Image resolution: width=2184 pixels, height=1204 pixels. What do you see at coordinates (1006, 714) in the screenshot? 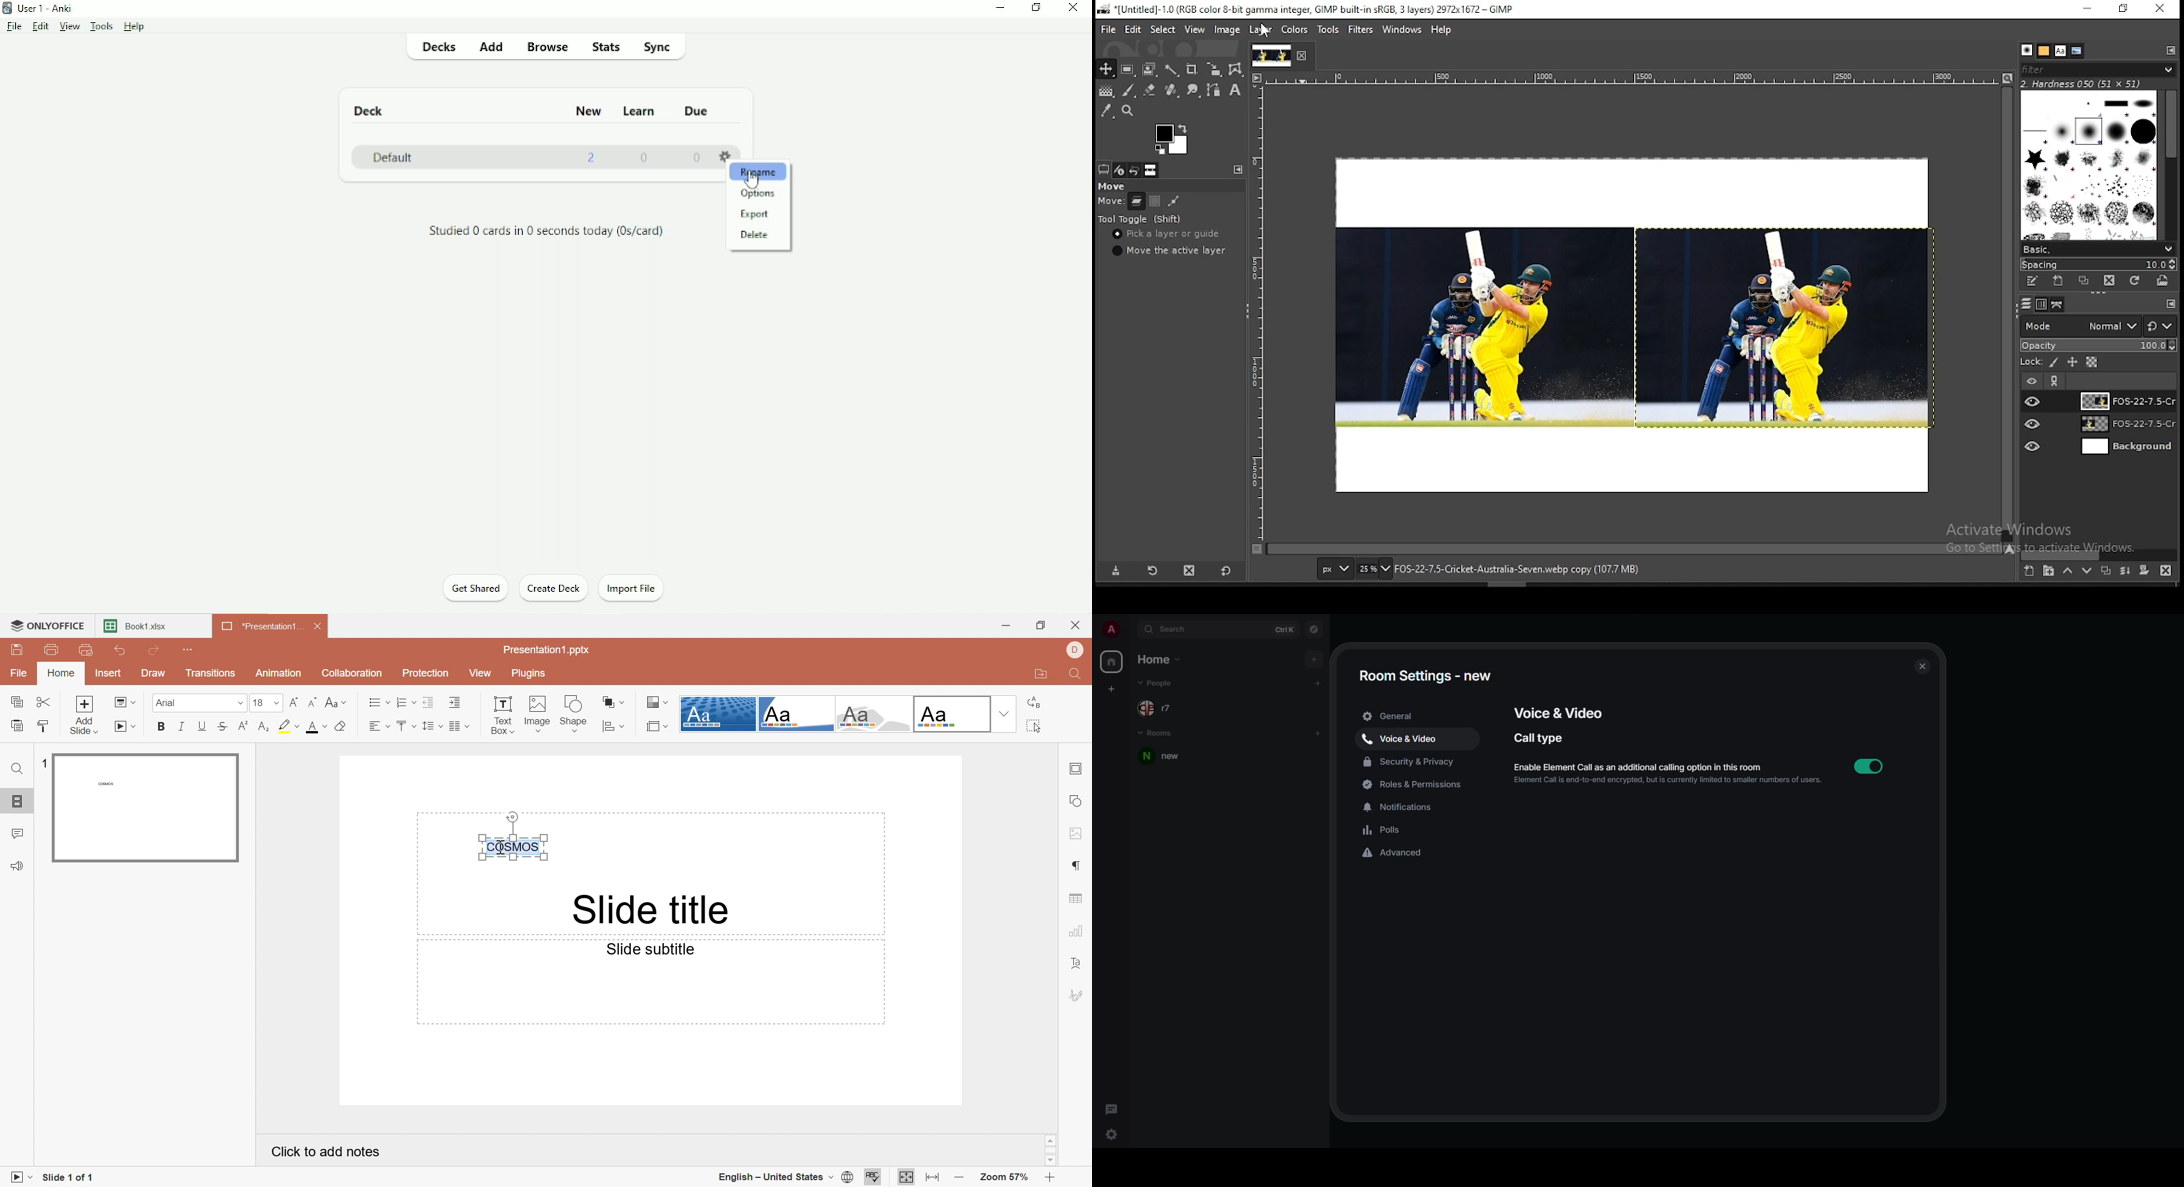
I see `Drop down` at bounding box center [1006, 714].